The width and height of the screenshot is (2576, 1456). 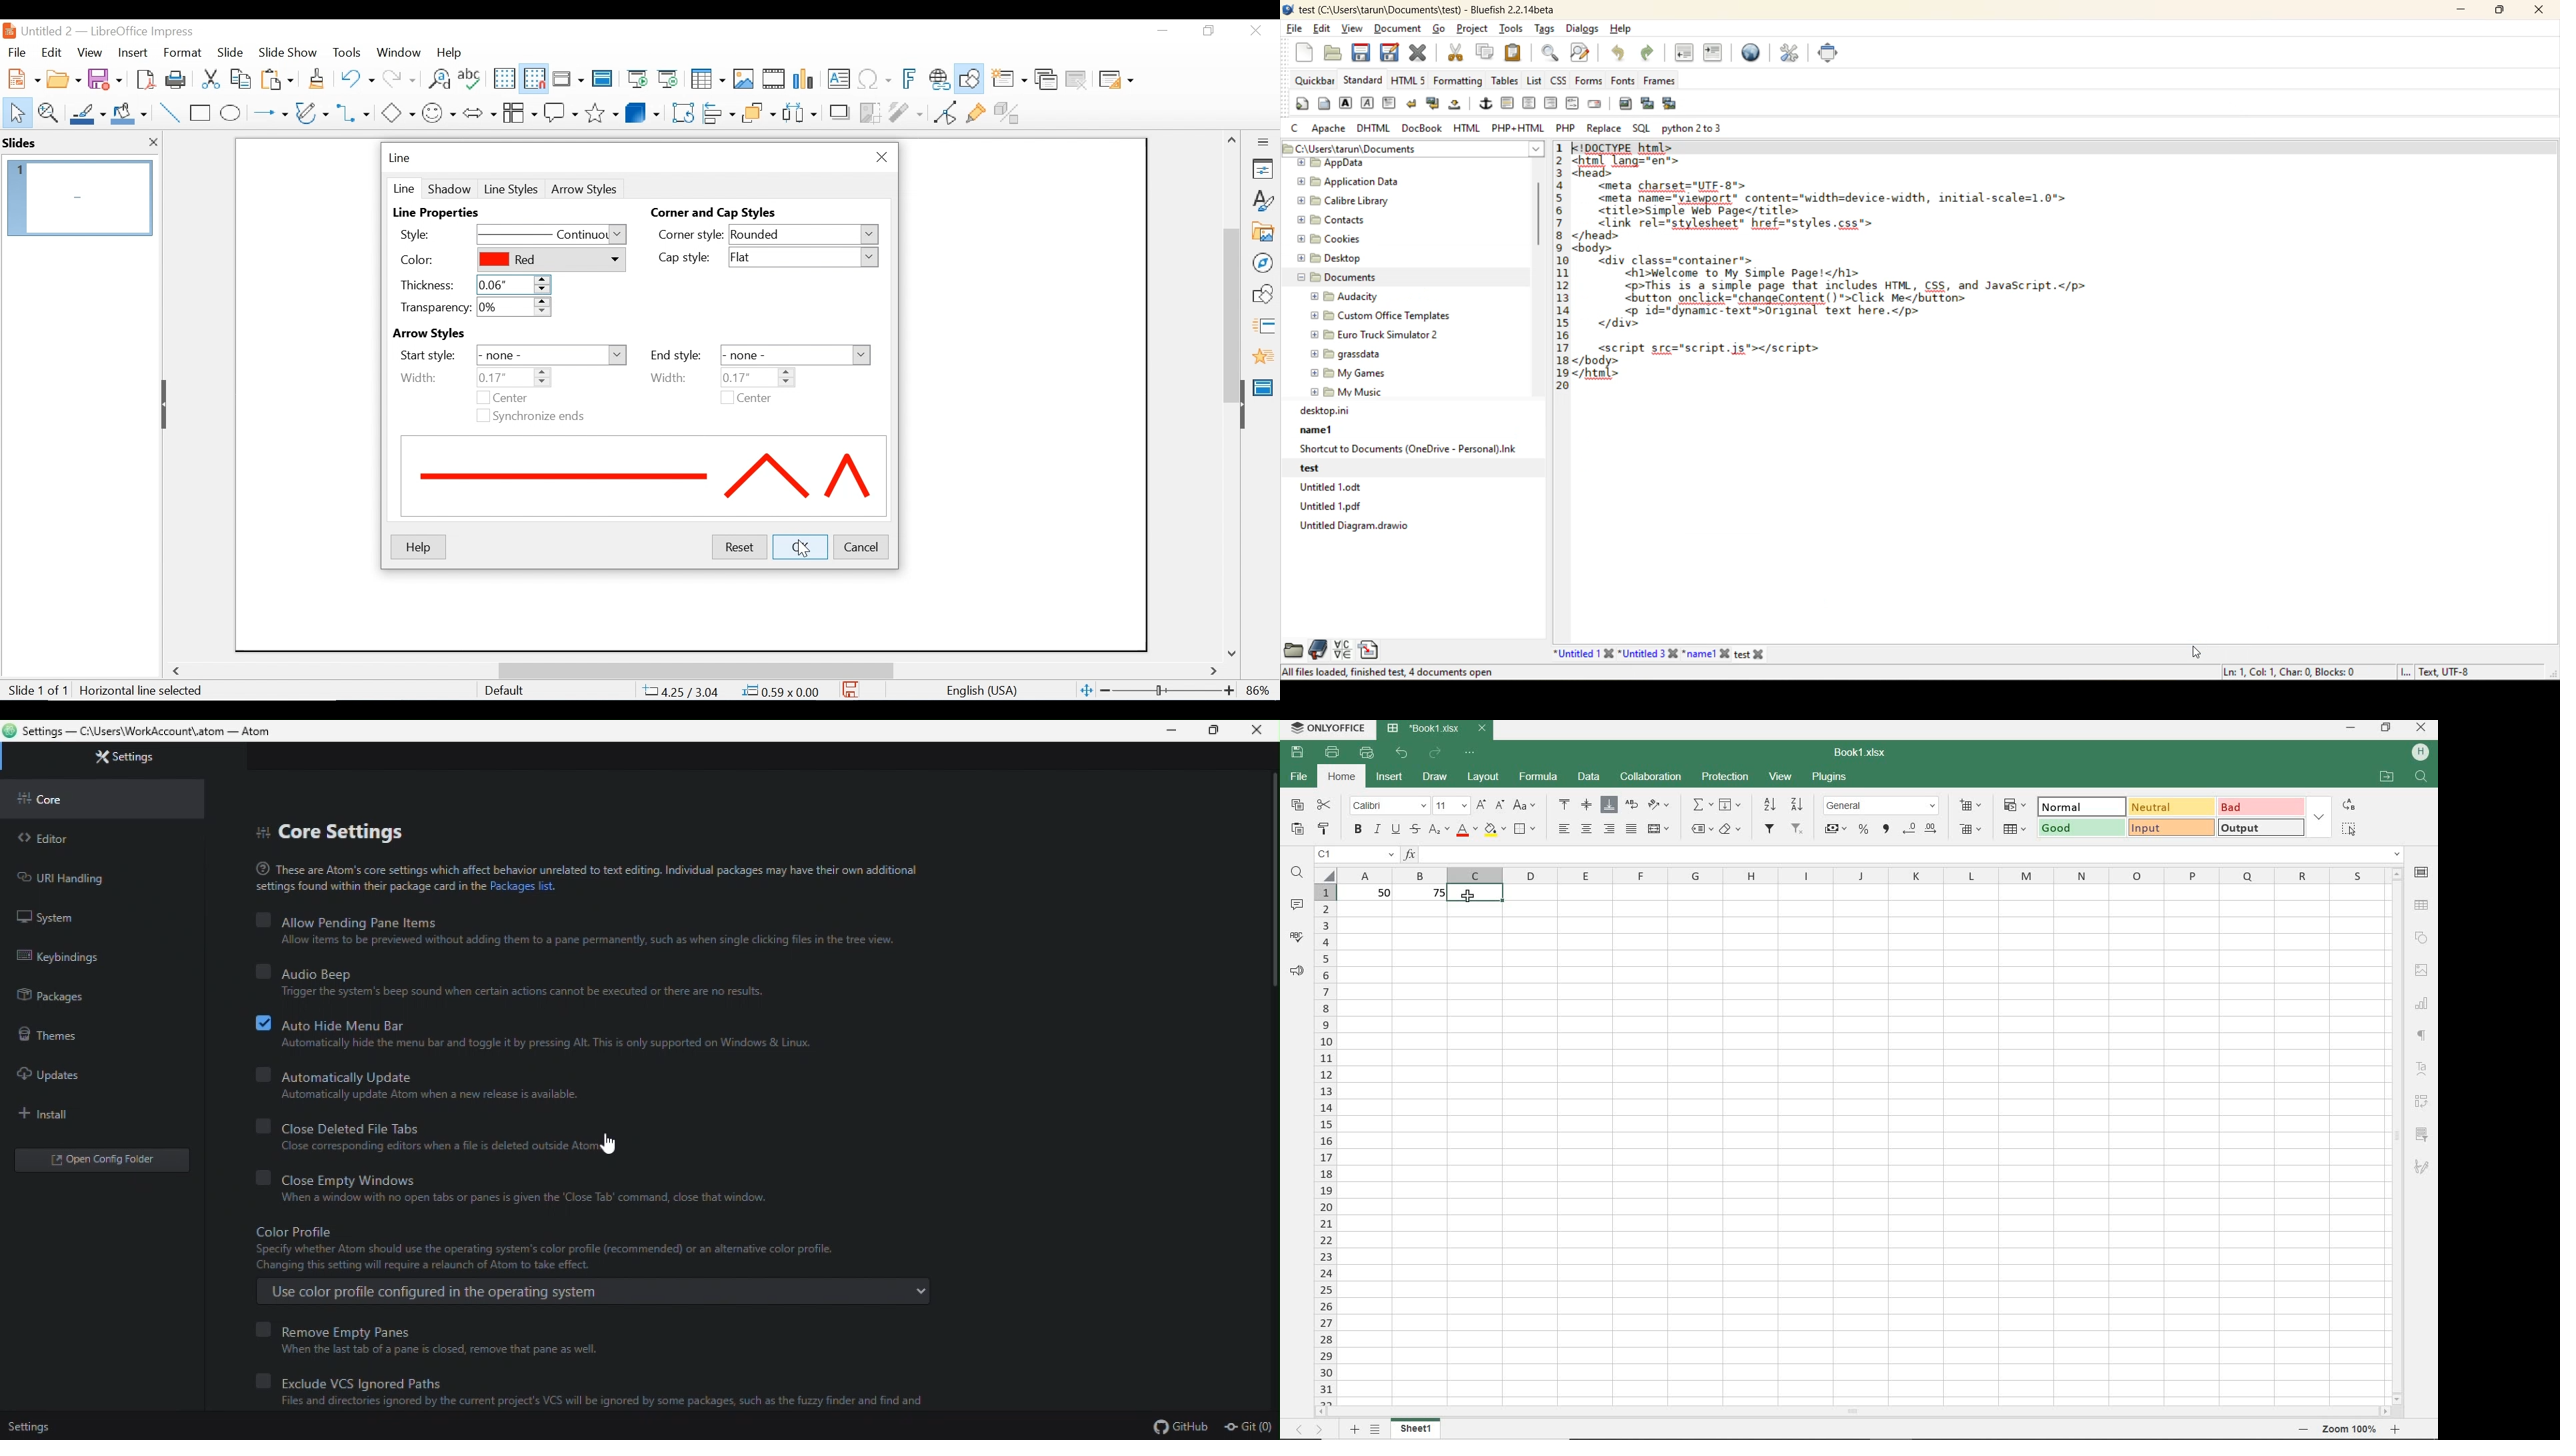 What do you see at coordinates (1297, 804) in the screenshot?
I see `copy` at bounding box center [1297, 804].